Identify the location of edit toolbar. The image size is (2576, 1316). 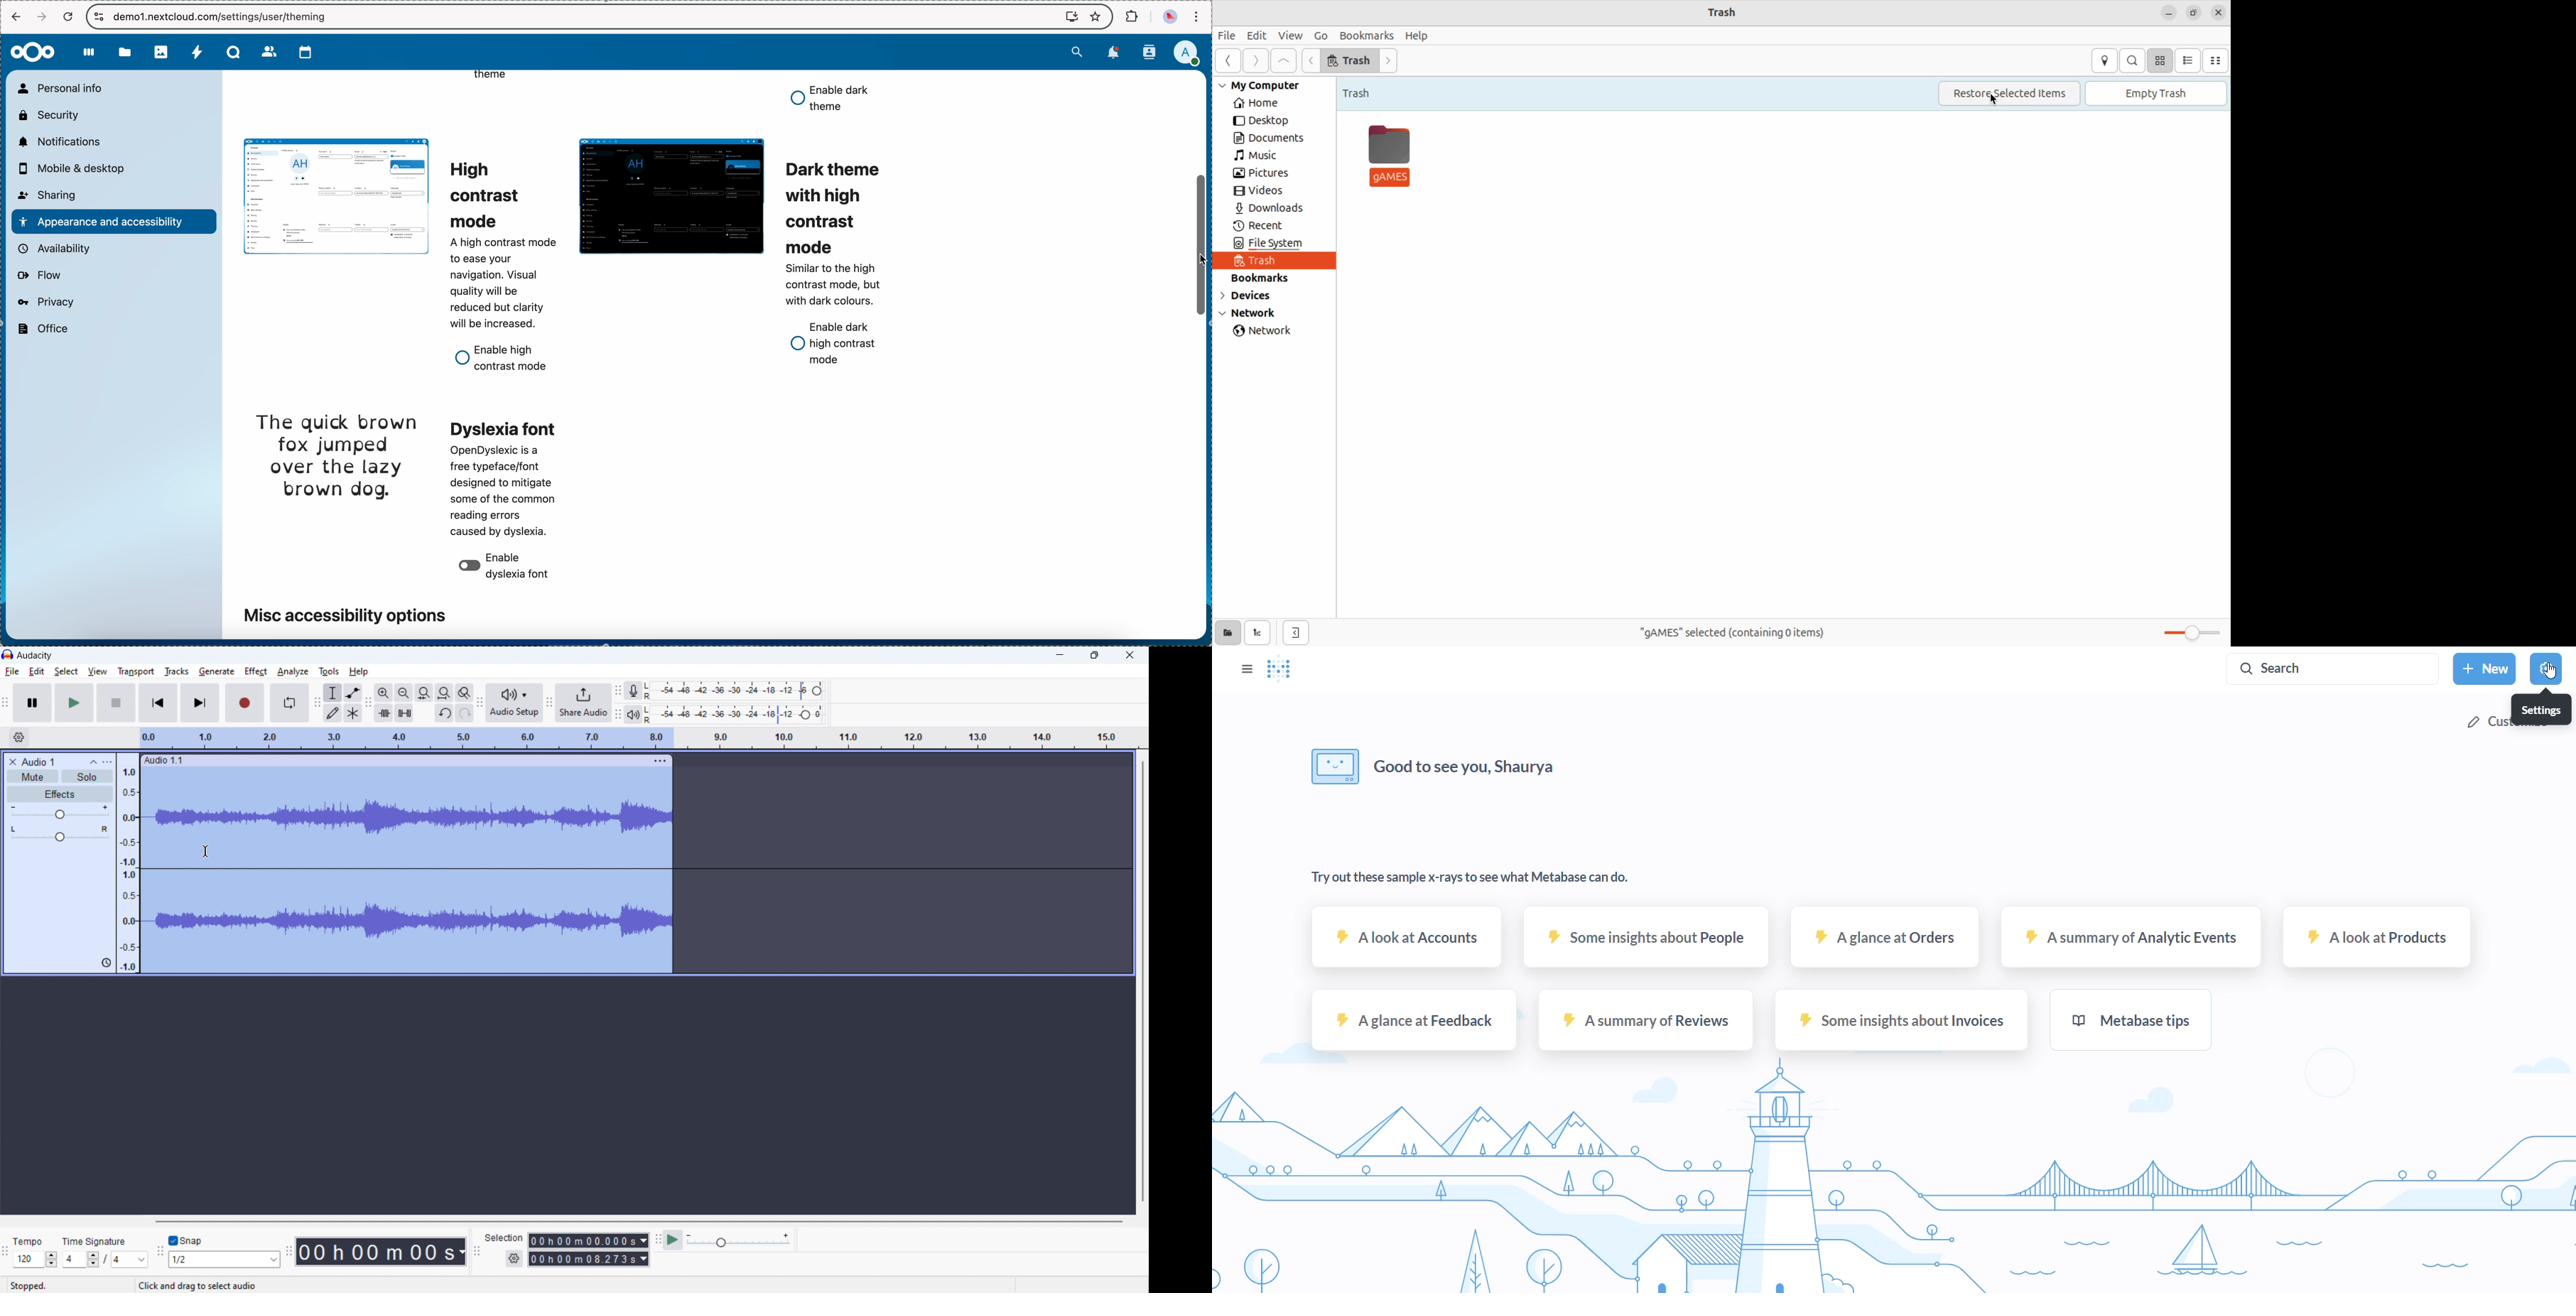
(368, 703).